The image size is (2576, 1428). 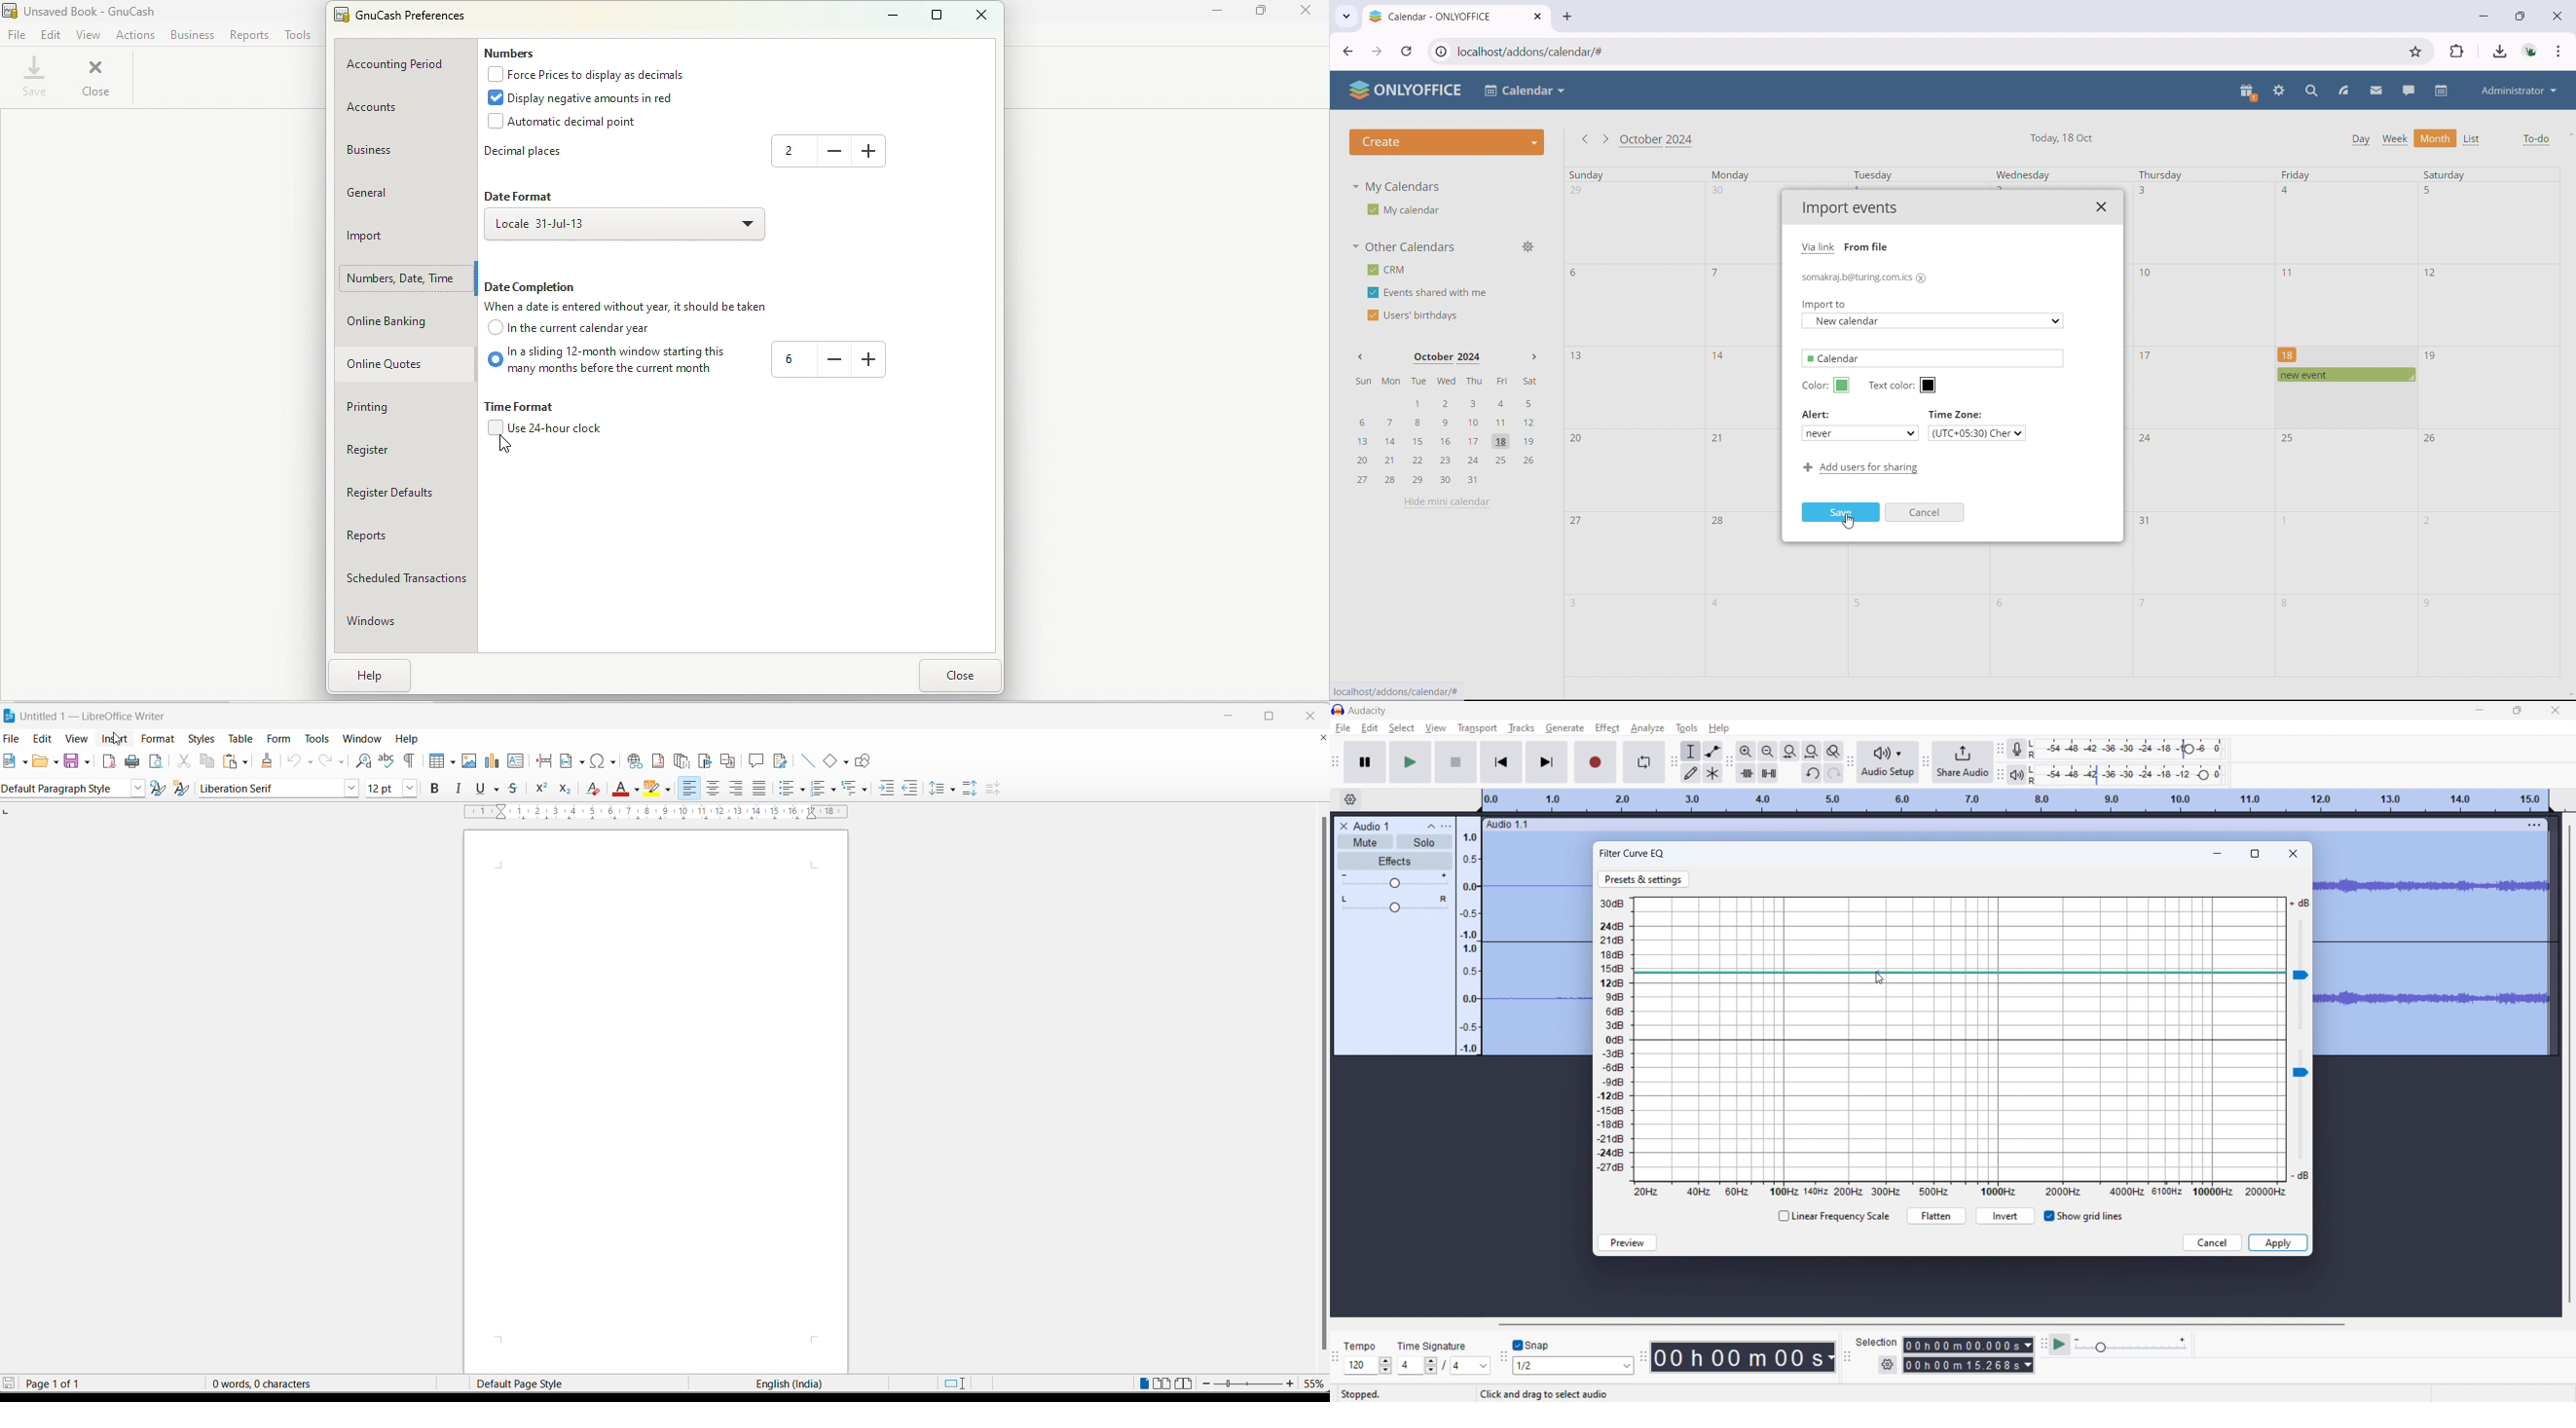 What do you see at coordinates (579, 95) in the screenshot?
I see `Display negative amounts in red` at bounding box center [579, 95].